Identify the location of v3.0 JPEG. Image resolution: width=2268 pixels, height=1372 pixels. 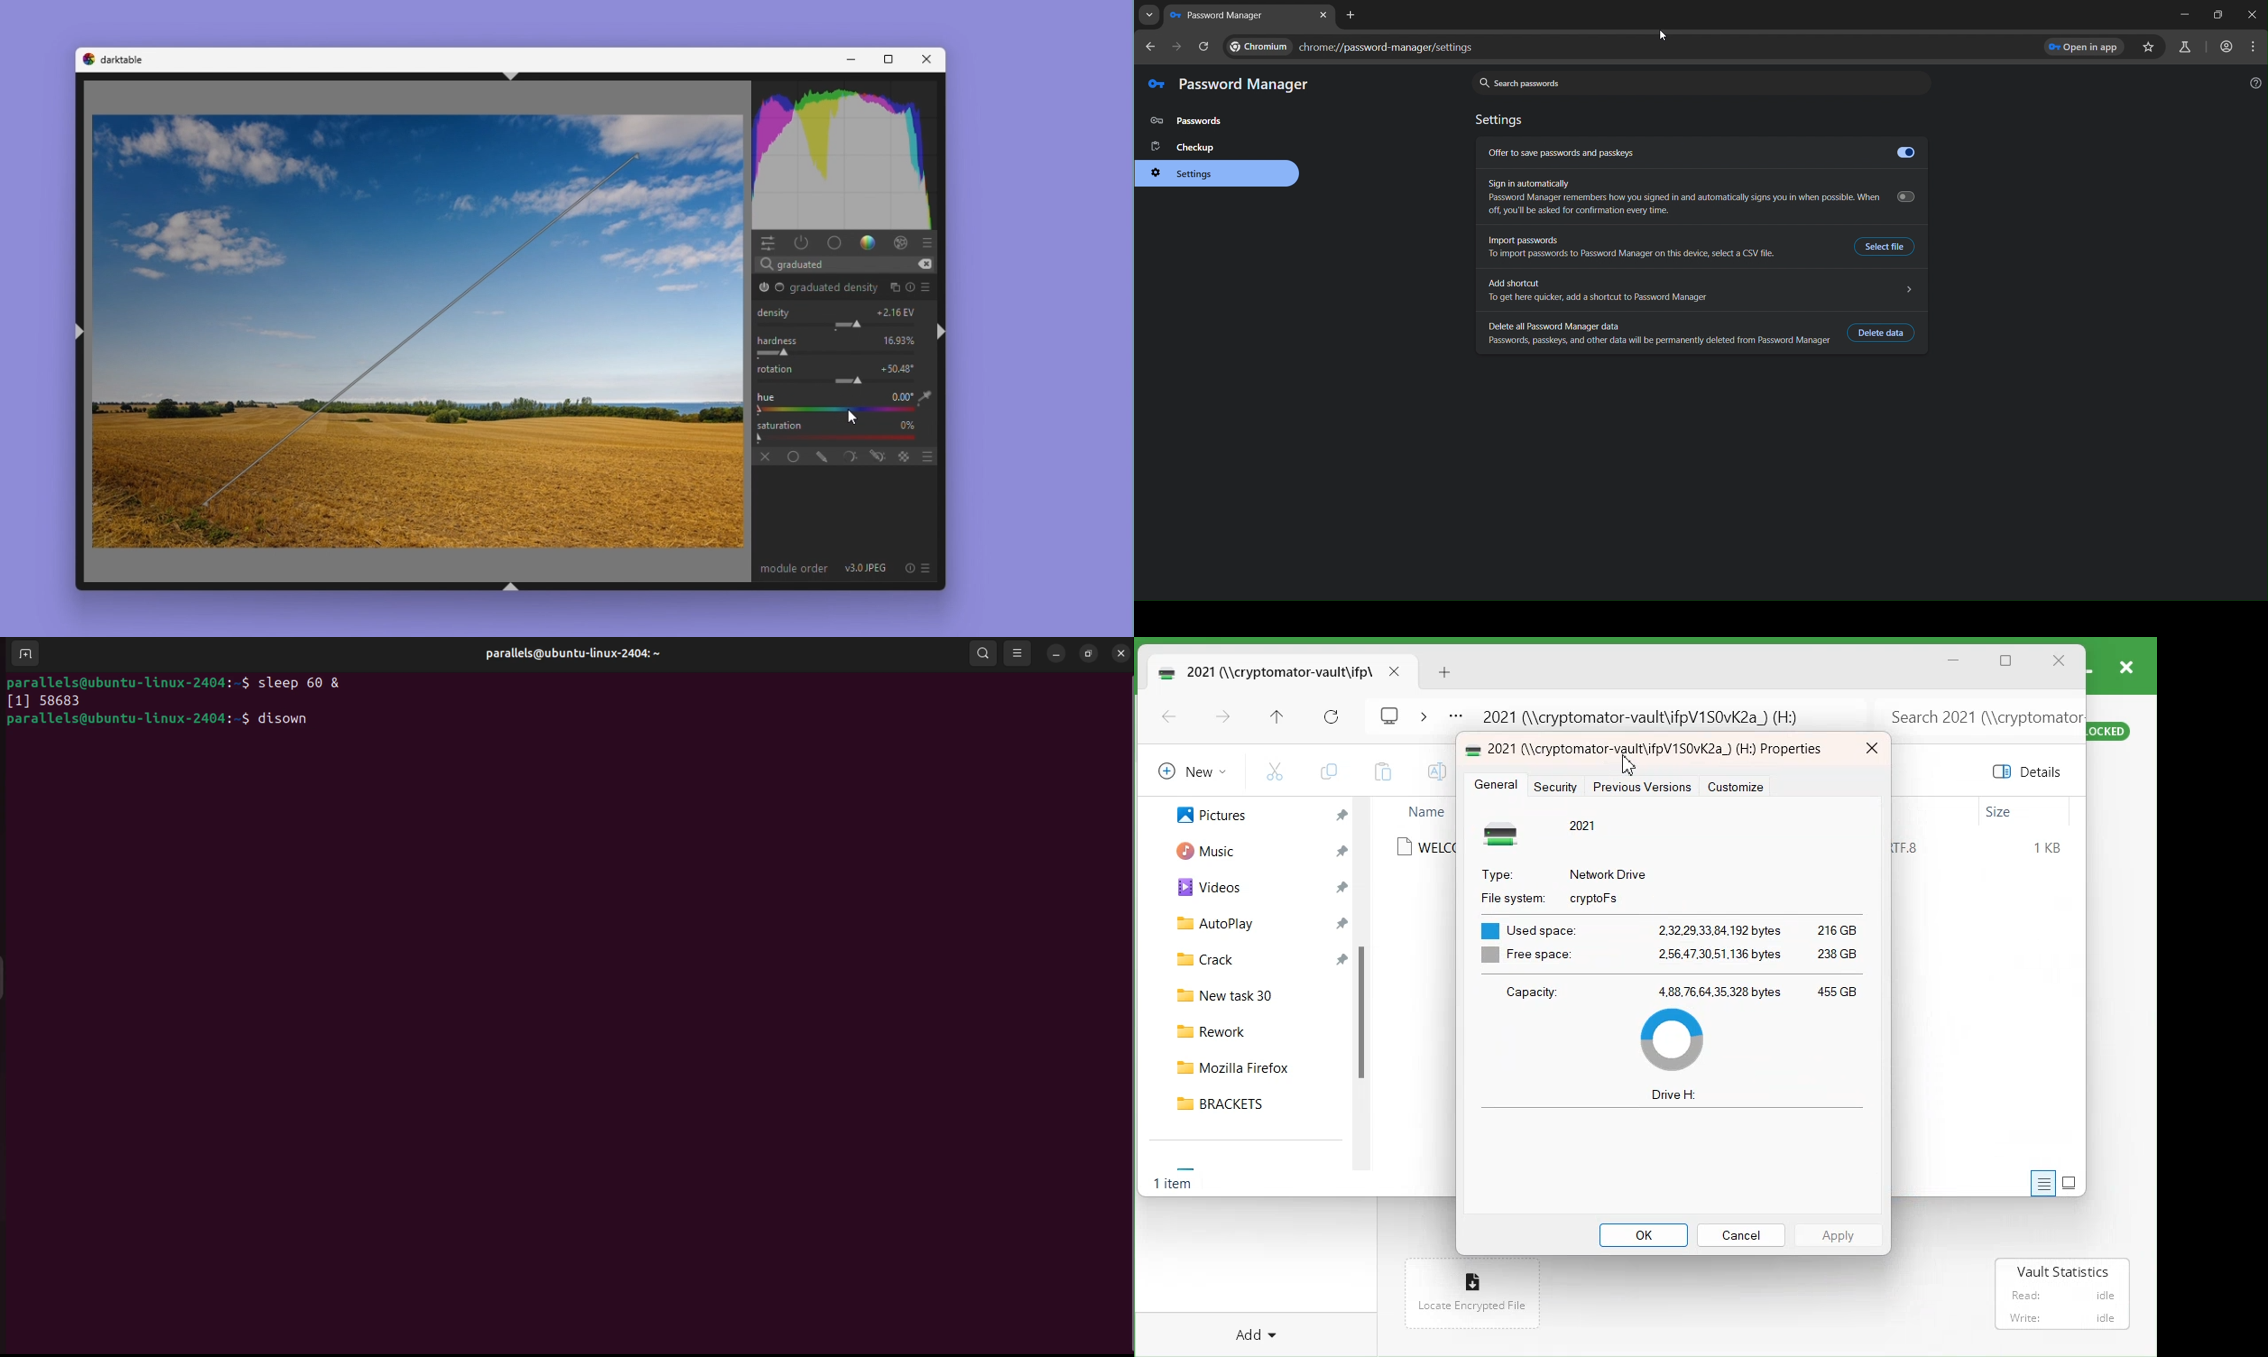
(867, 570).